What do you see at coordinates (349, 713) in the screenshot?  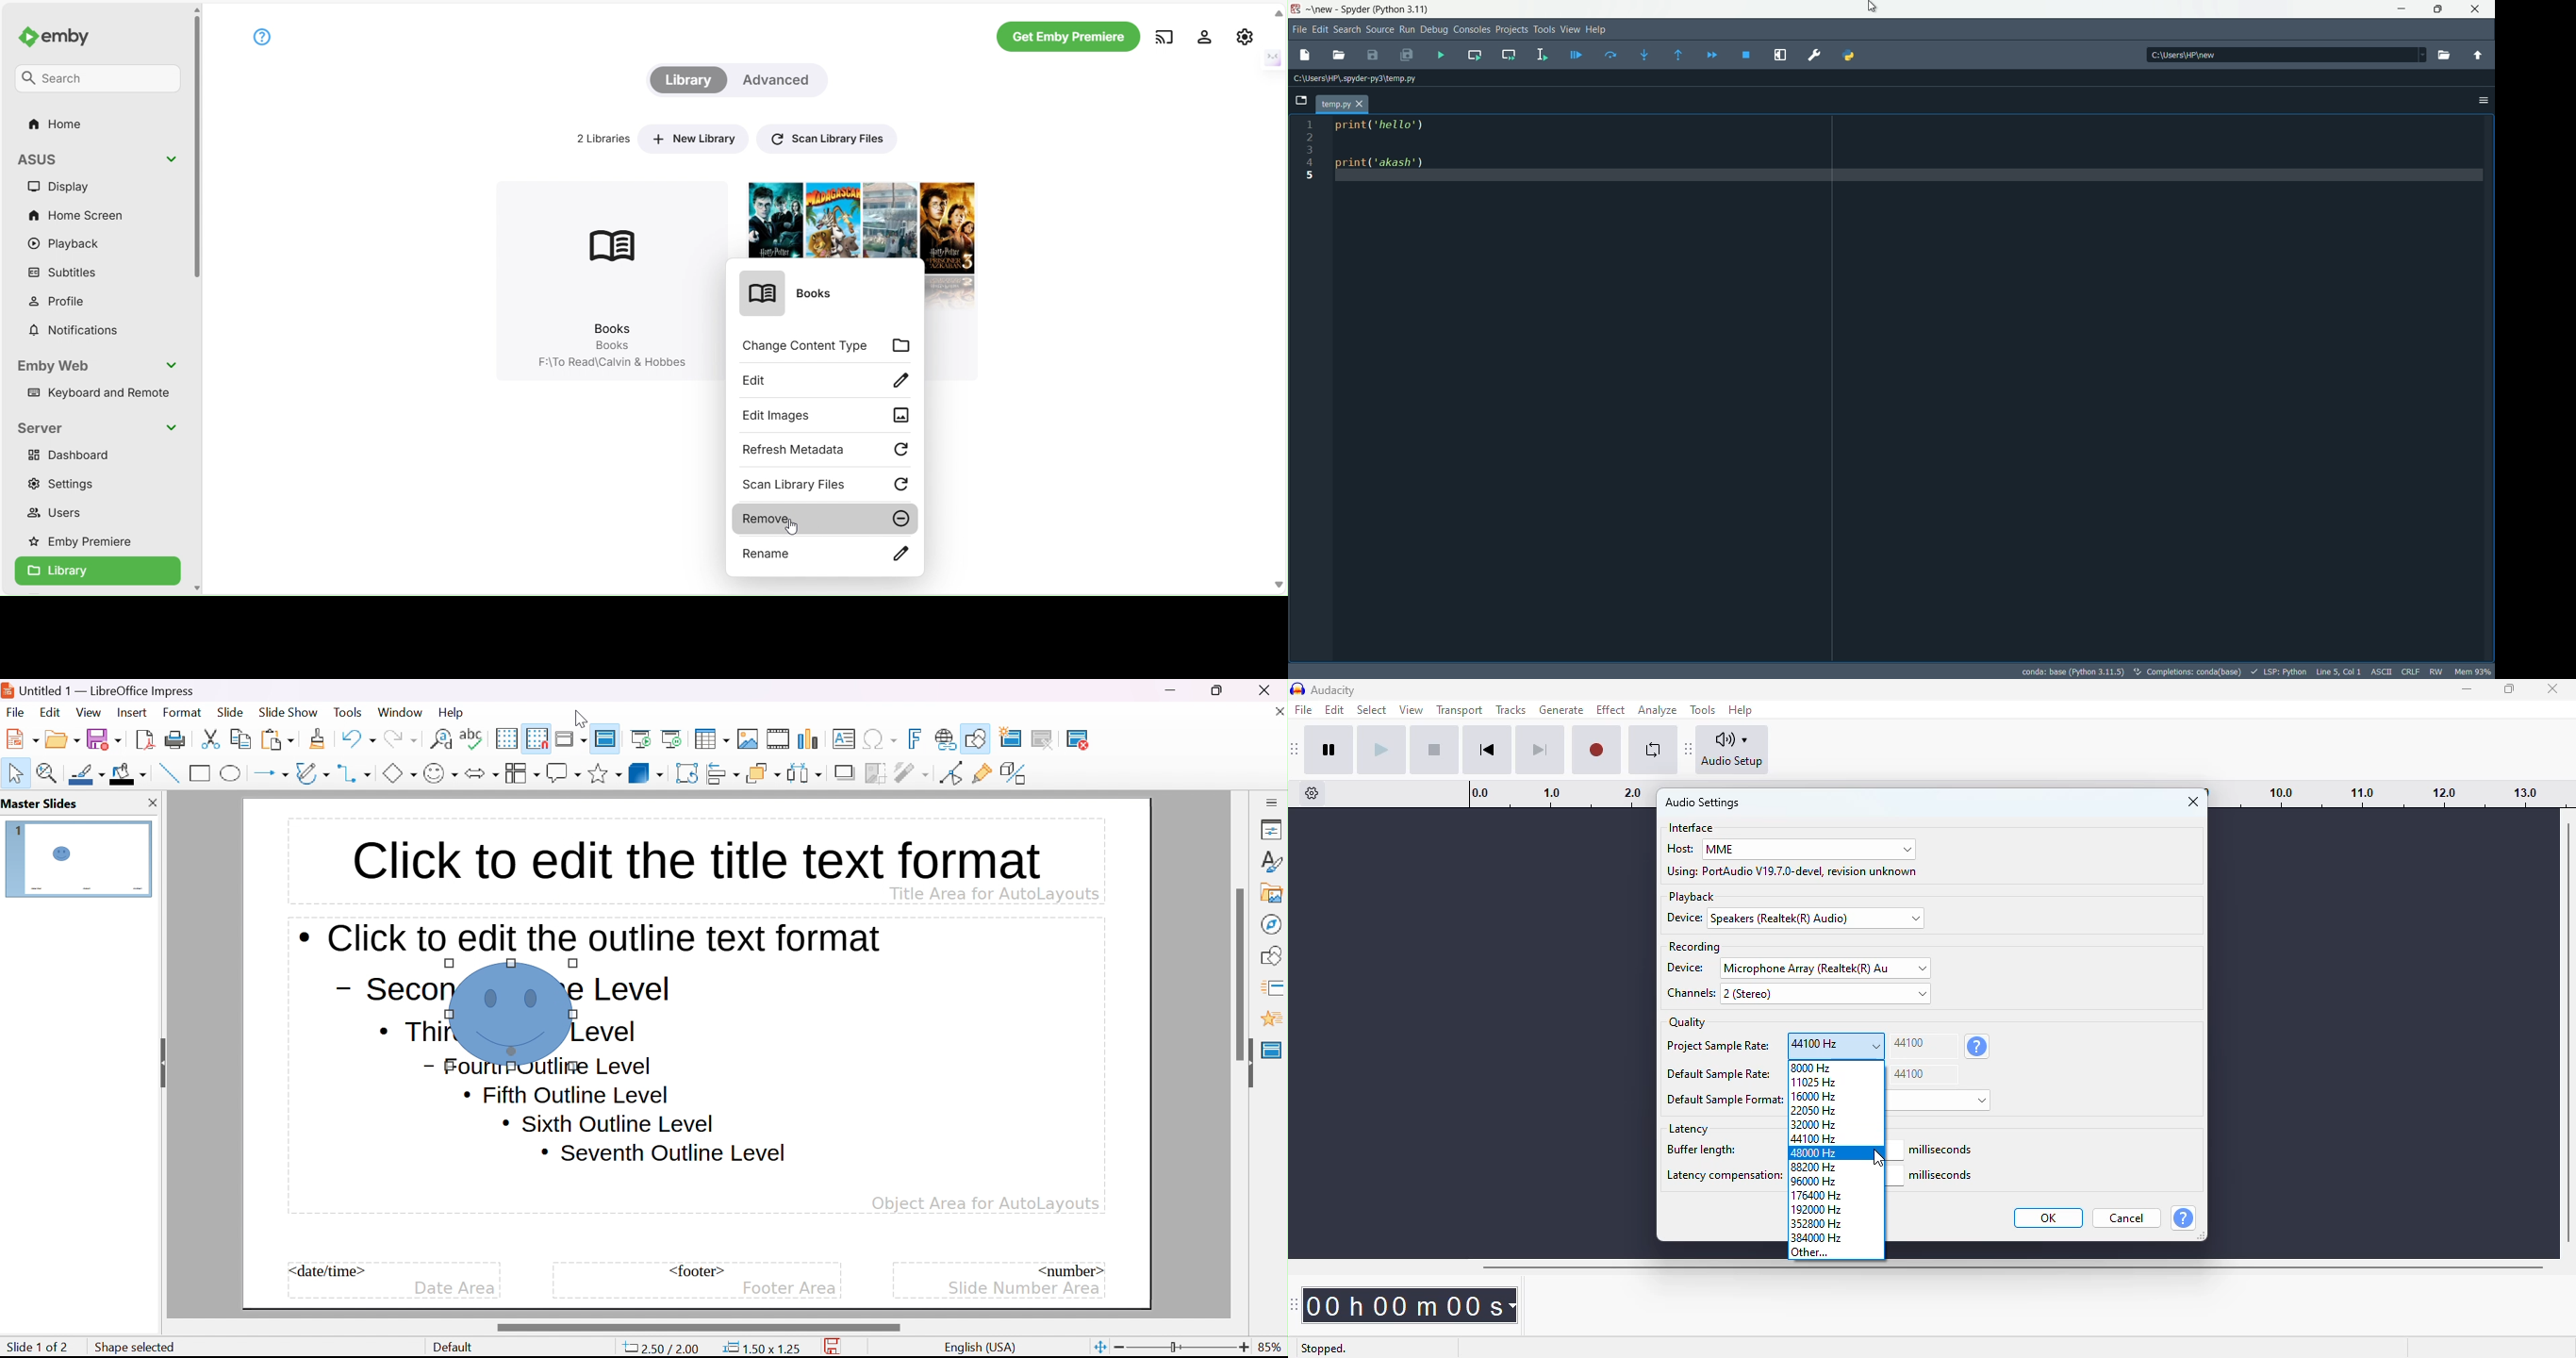 I see `tools` at bounding box center [349, 713].